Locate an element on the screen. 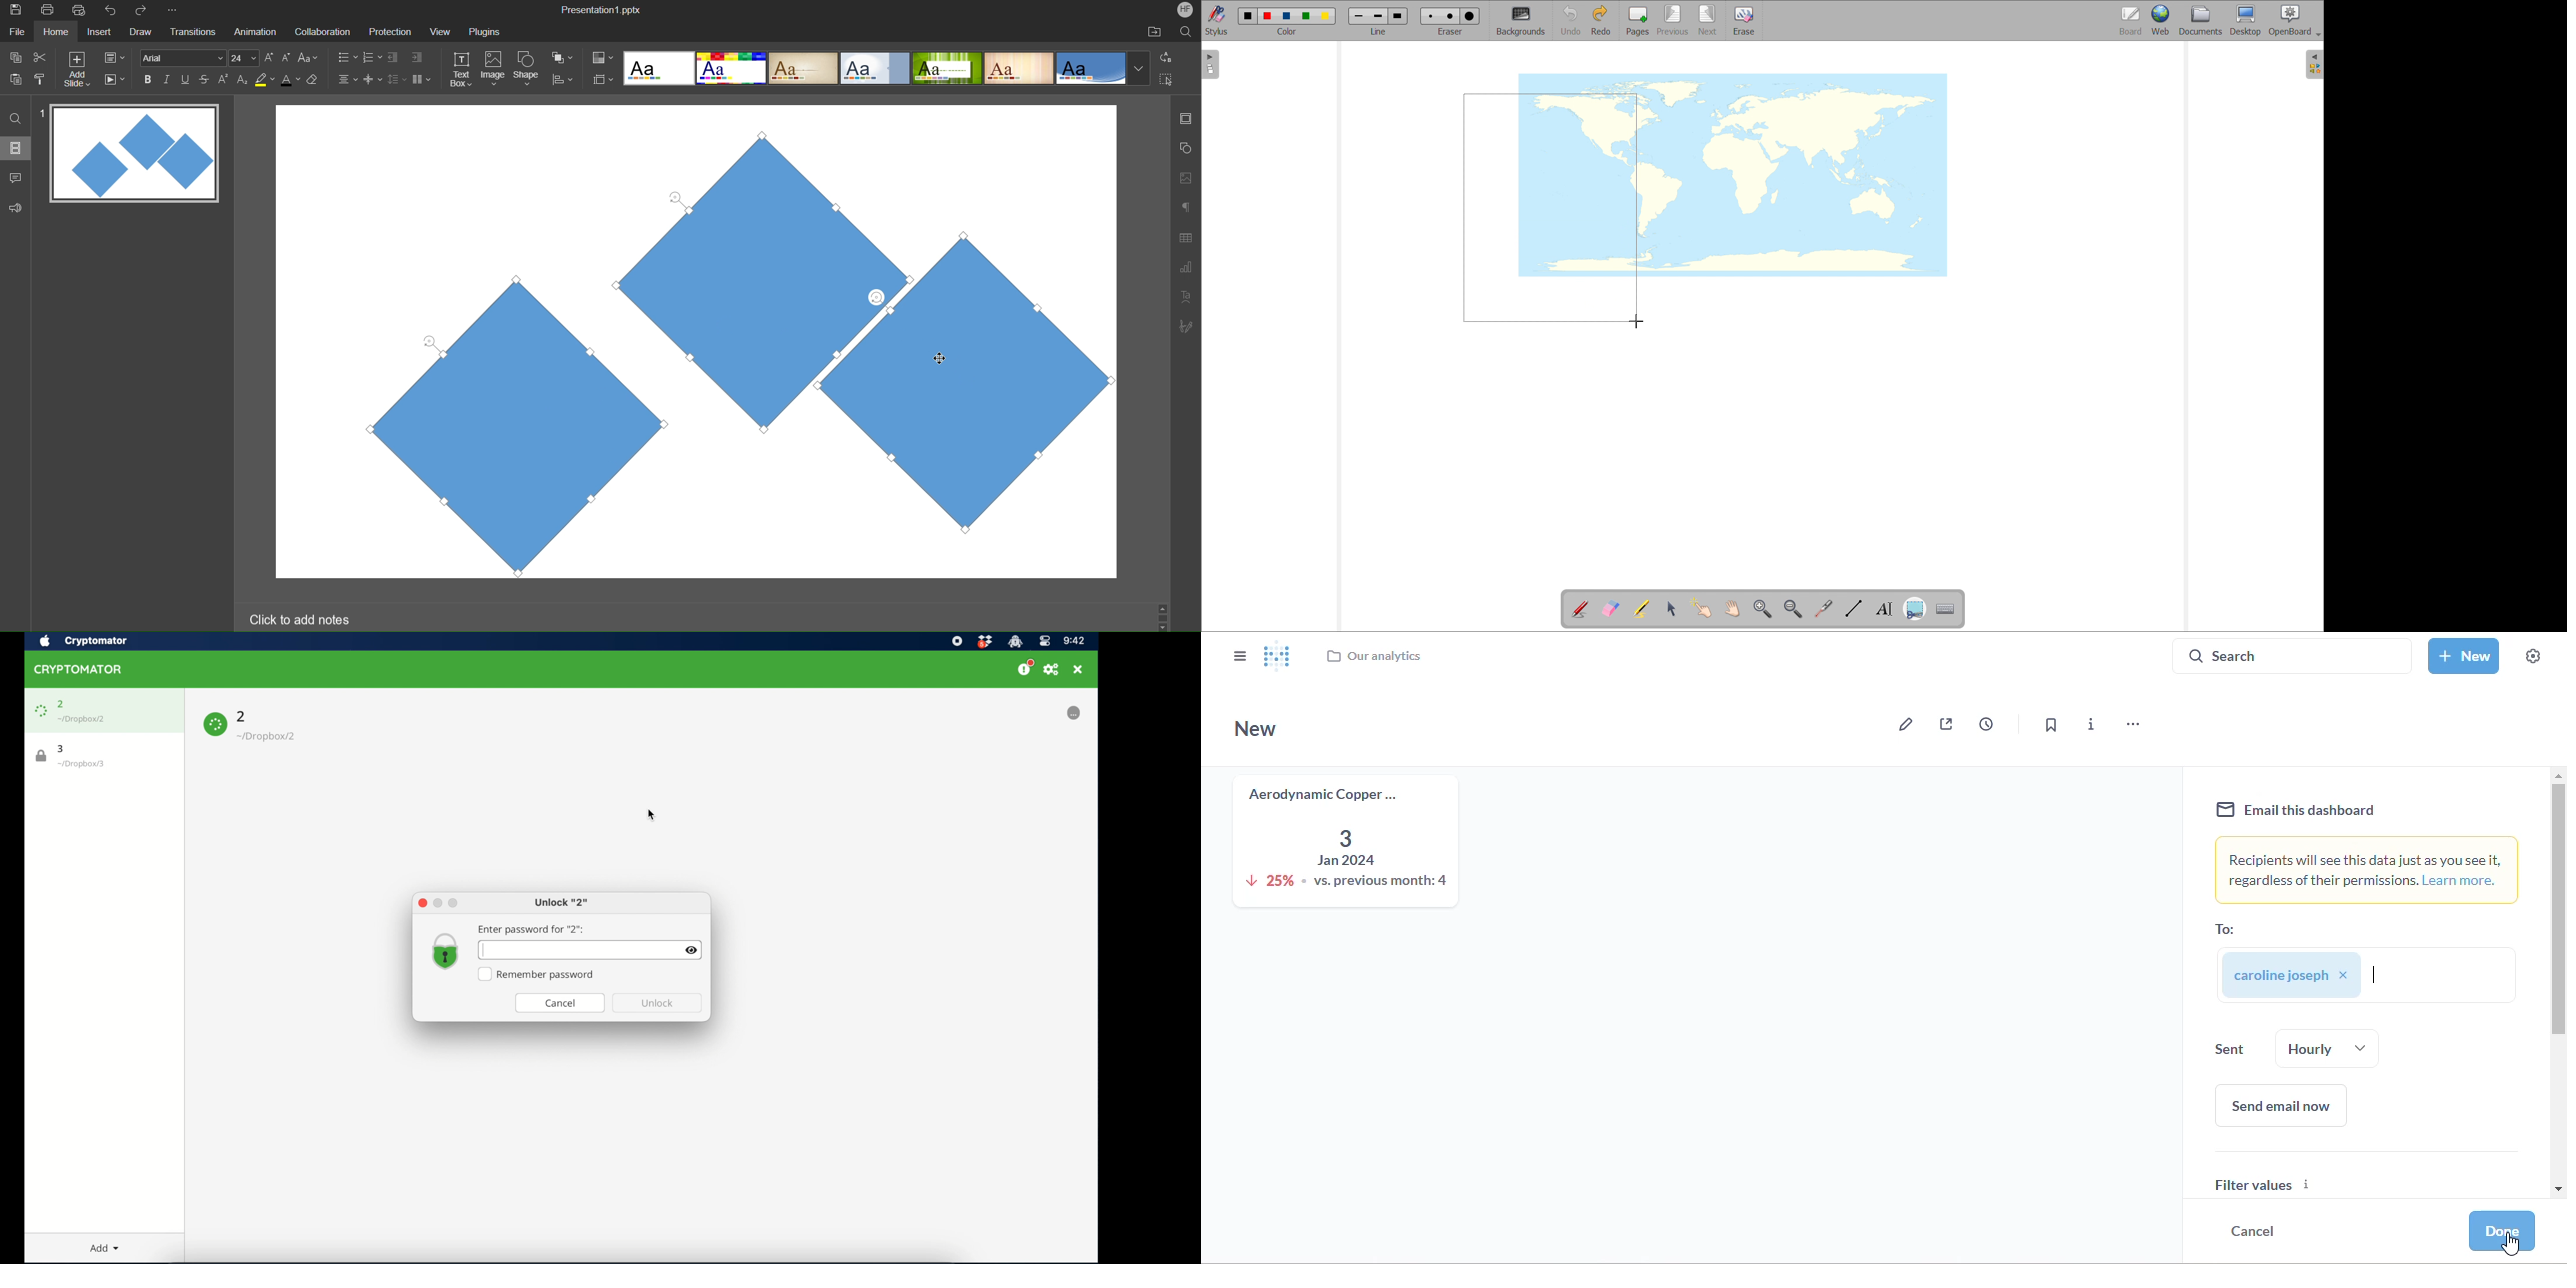 This screenshot has width=2576, height=1288. Add Slide is located at coordinates (77, 69).